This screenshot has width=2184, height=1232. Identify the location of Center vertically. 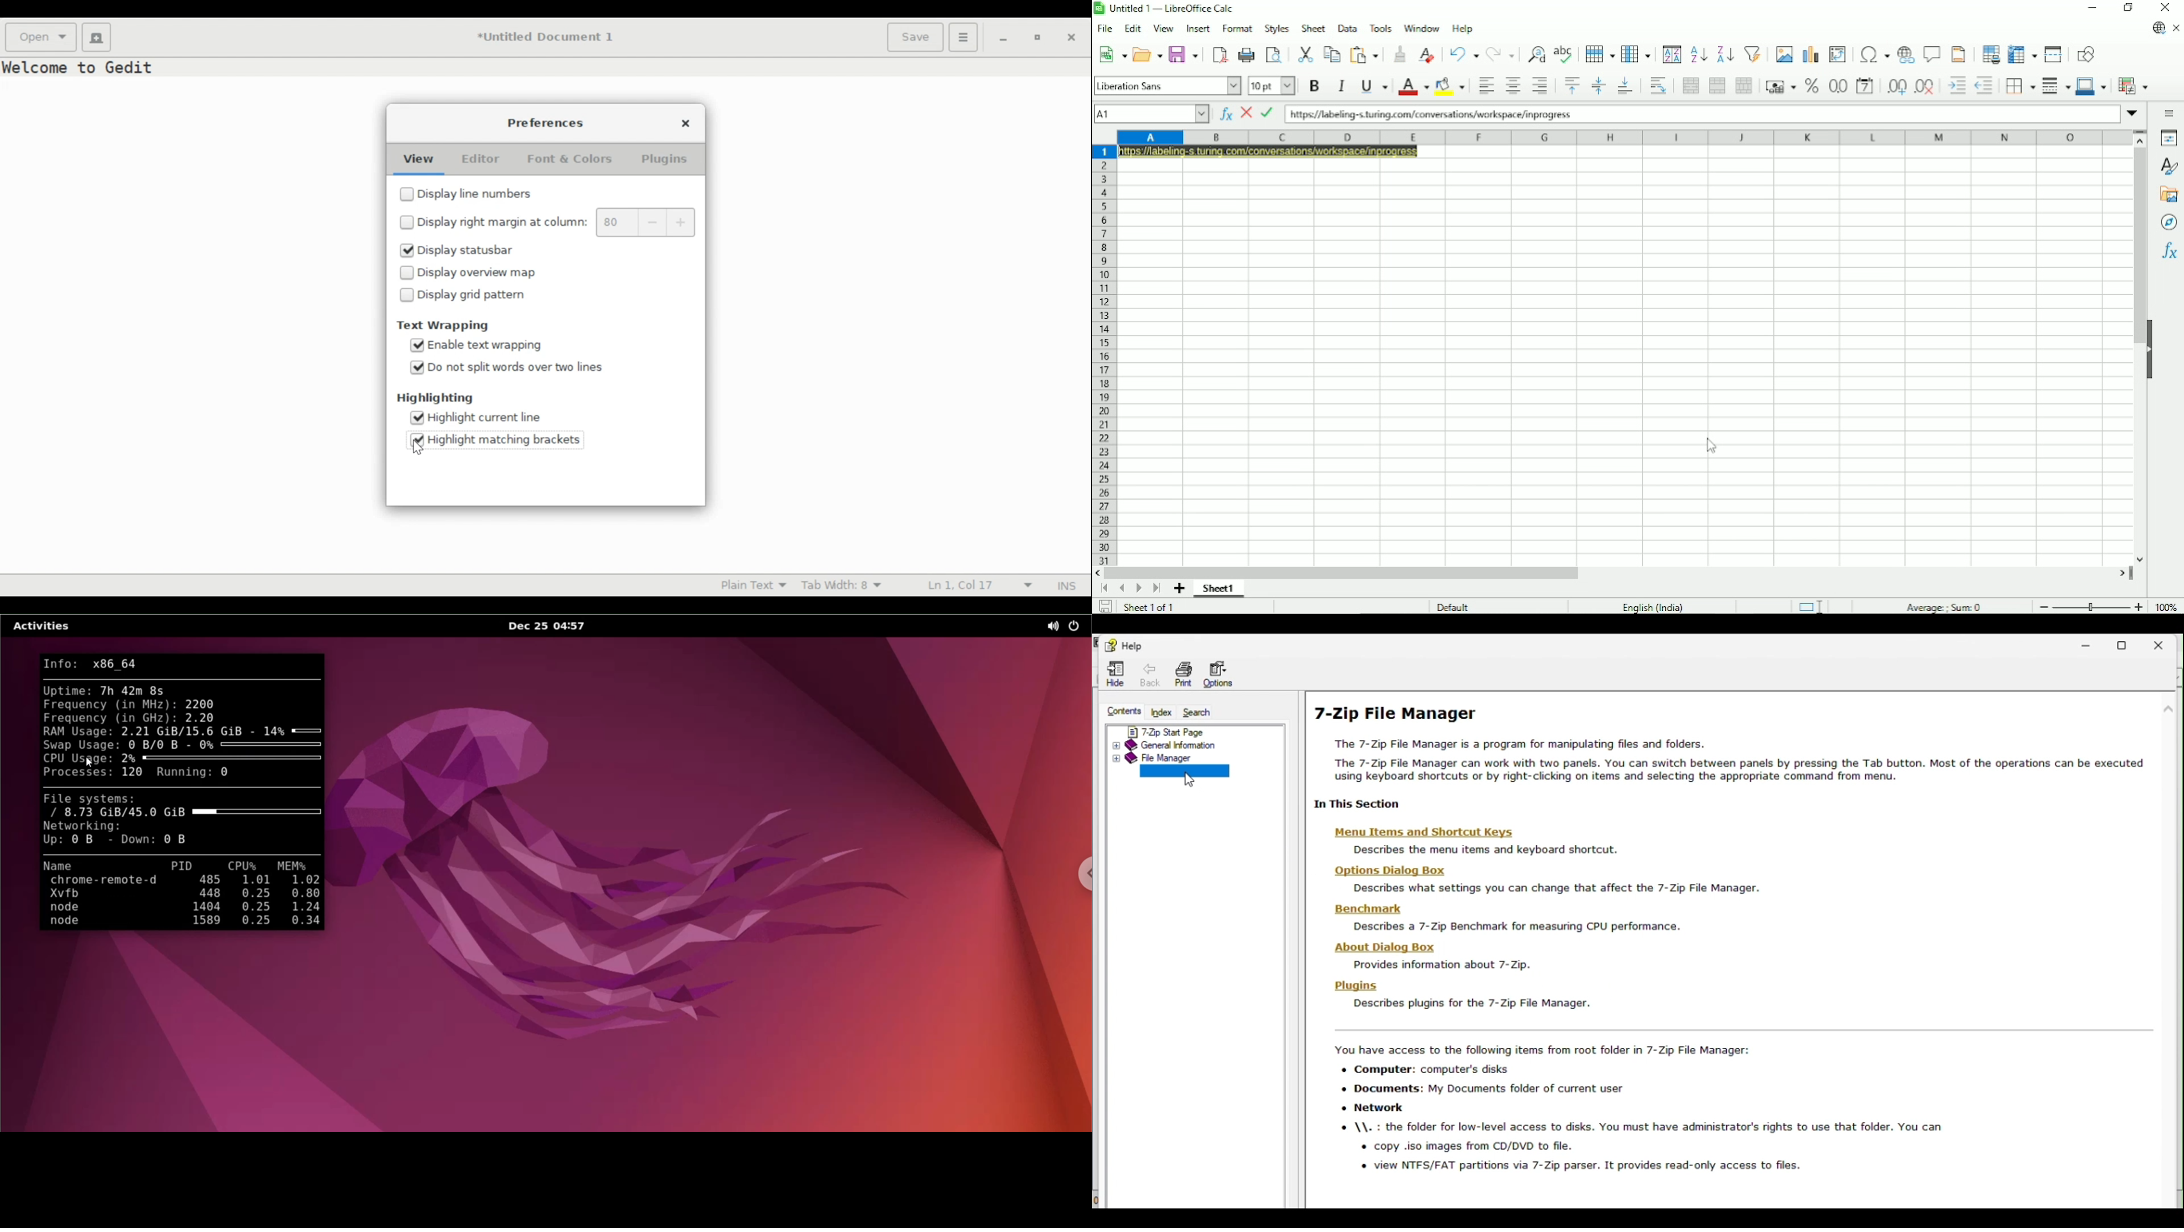
(1598, 86).